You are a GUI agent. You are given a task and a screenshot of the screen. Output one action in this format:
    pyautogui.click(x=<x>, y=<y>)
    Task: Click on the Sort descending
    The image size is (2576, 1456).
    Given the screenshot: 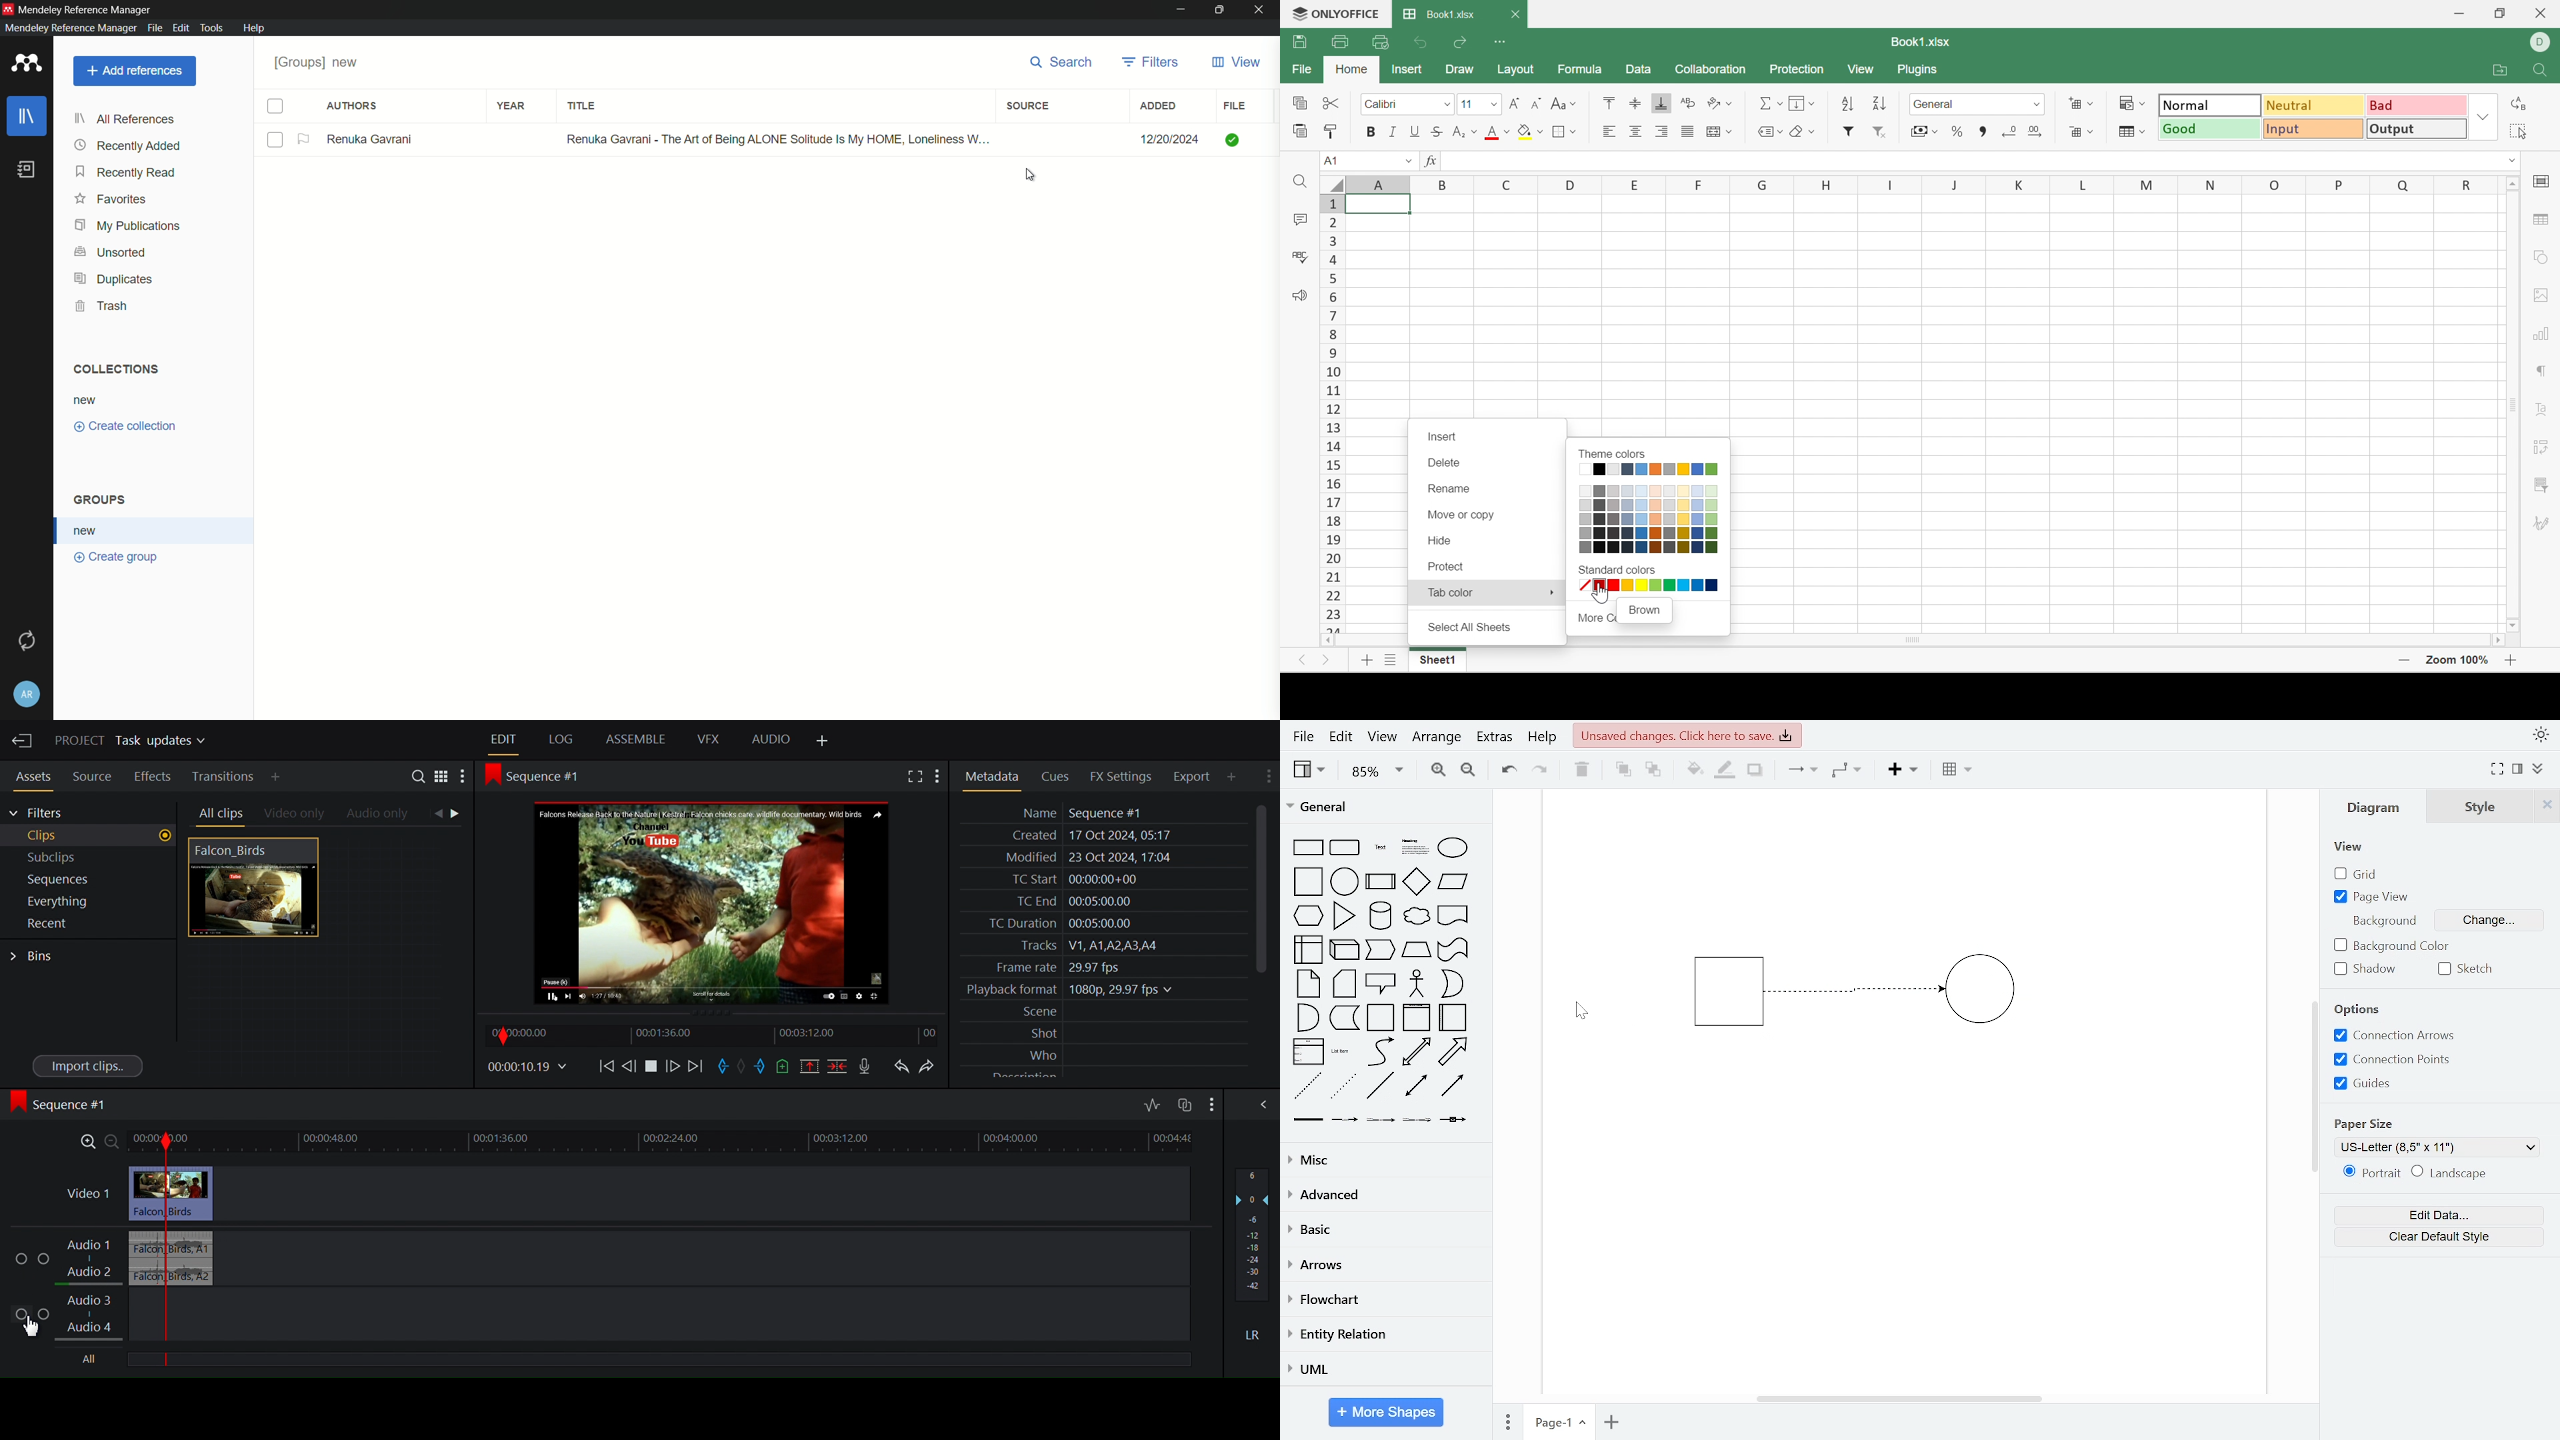 What is the action you would take?
    pyautogui.click(x=1877, y=103)
    